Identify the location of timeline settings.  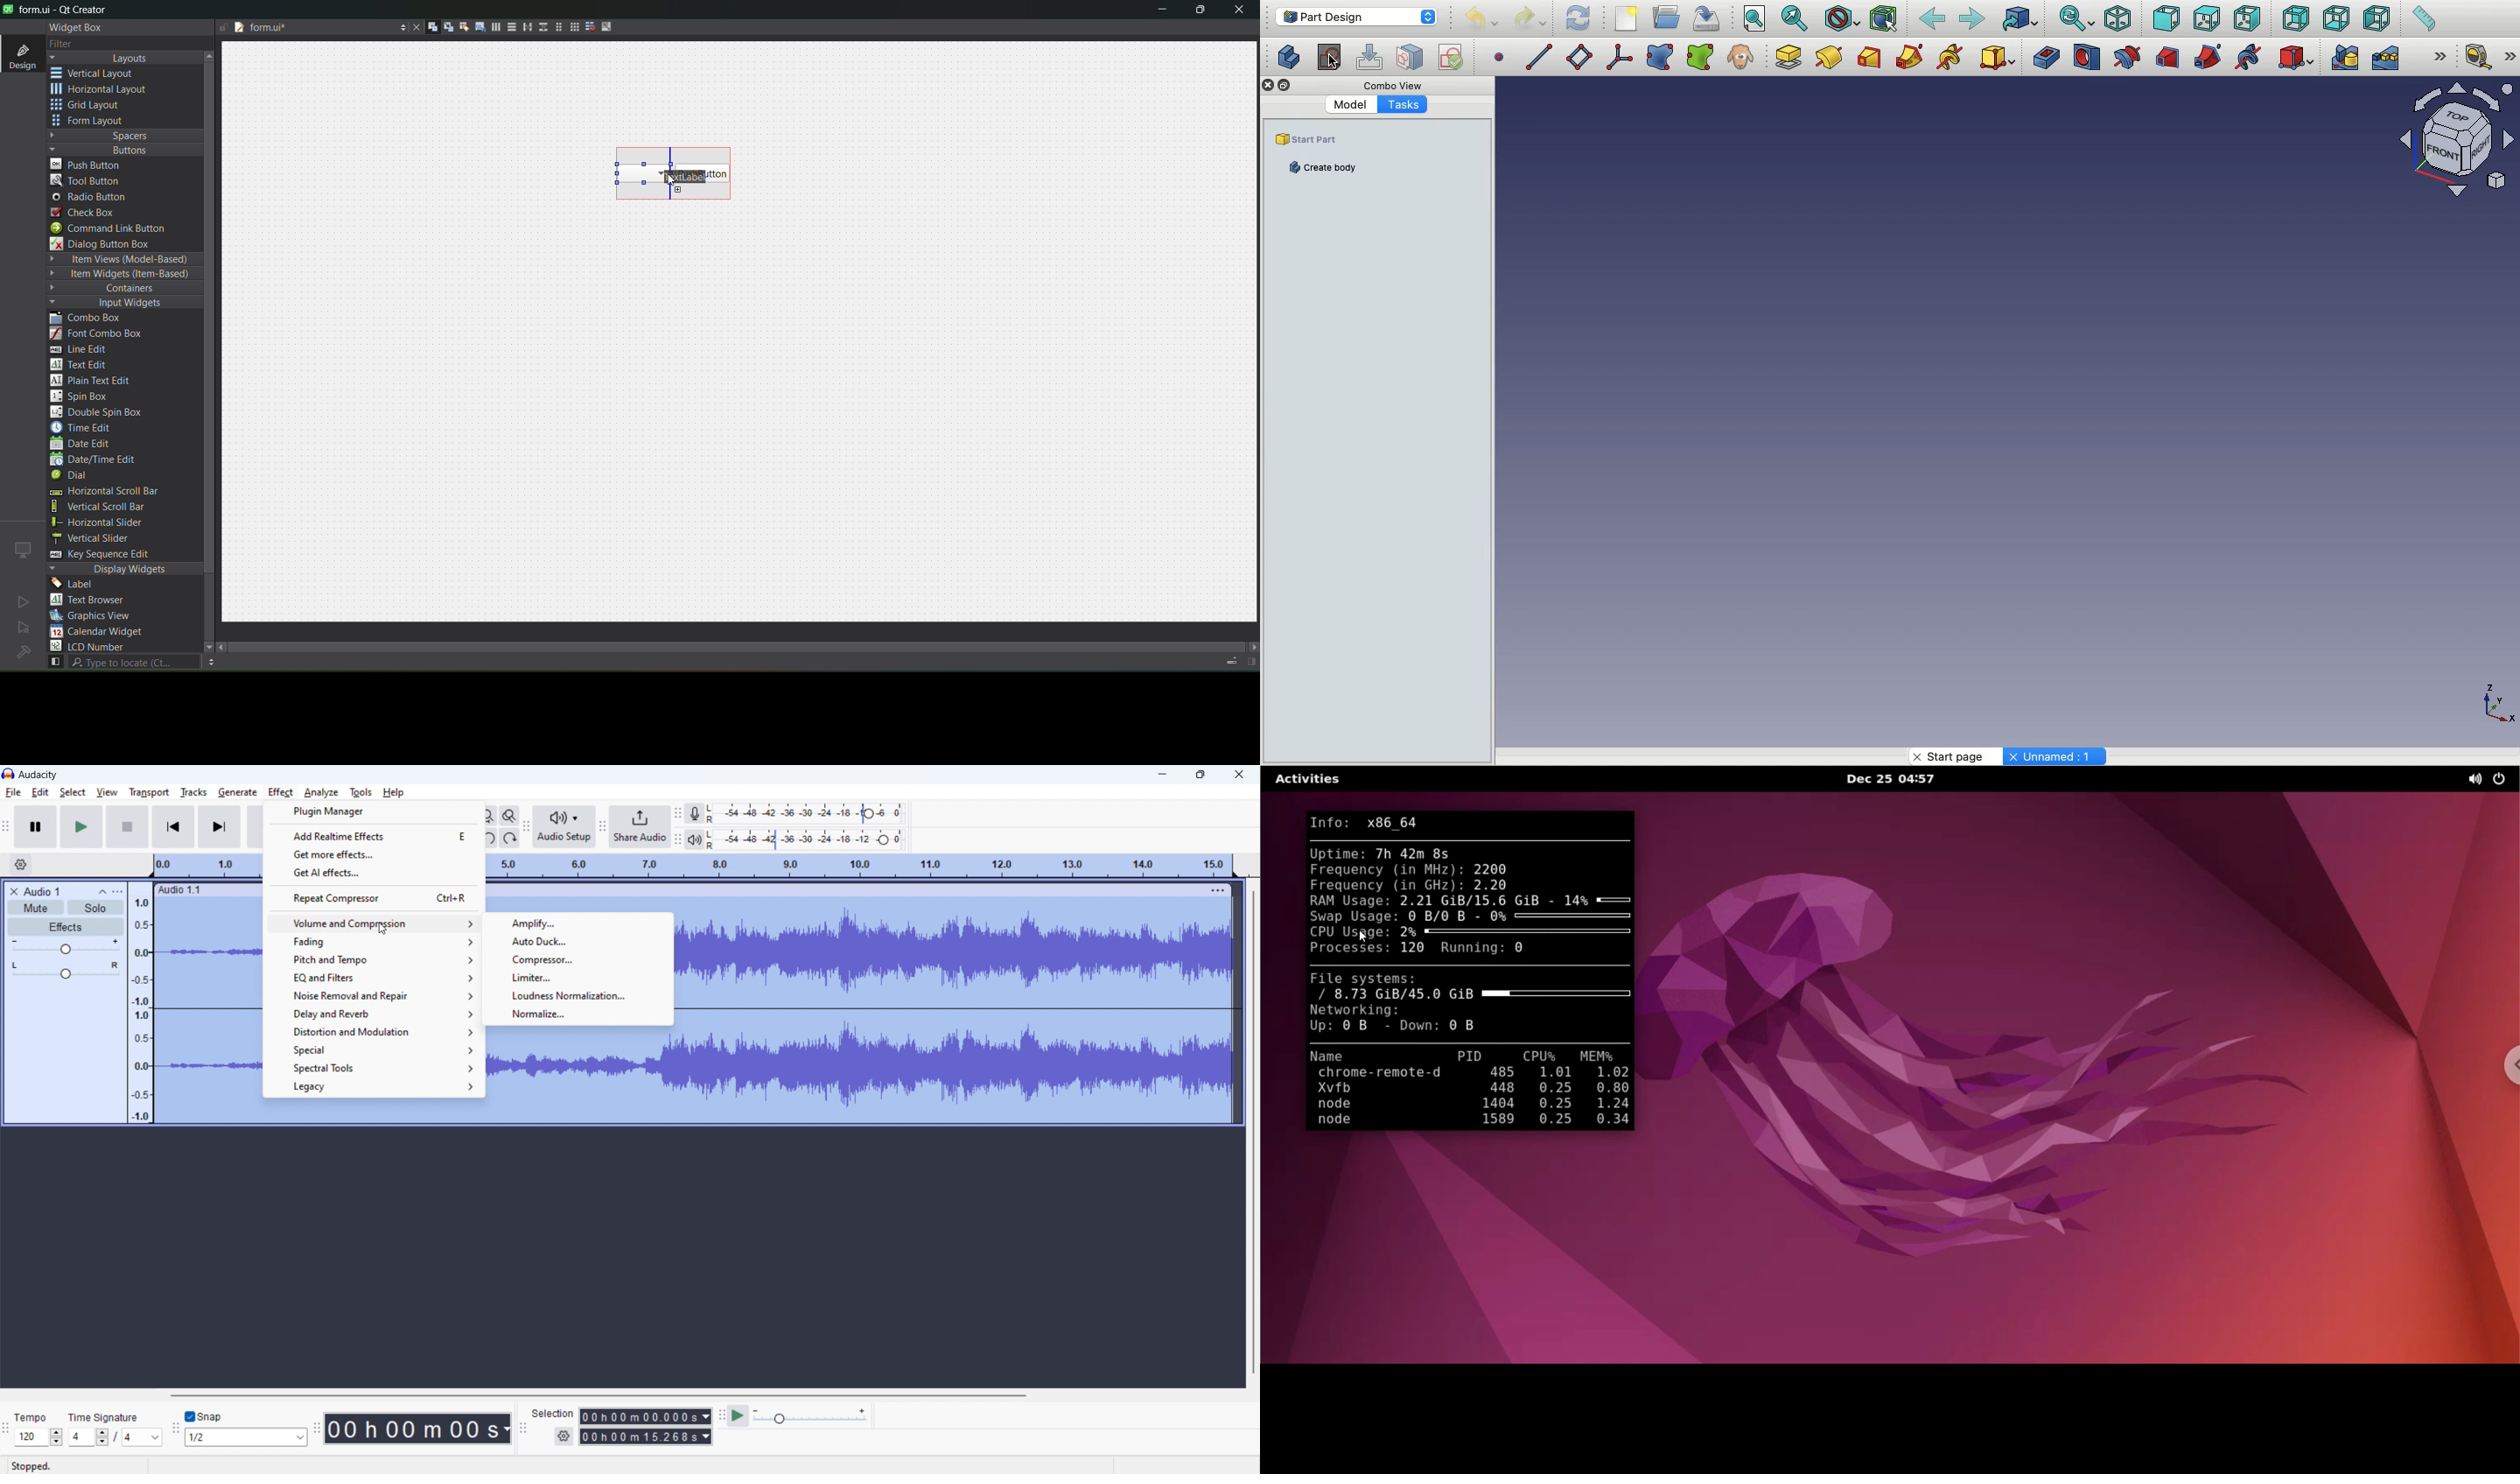
(21, 865).